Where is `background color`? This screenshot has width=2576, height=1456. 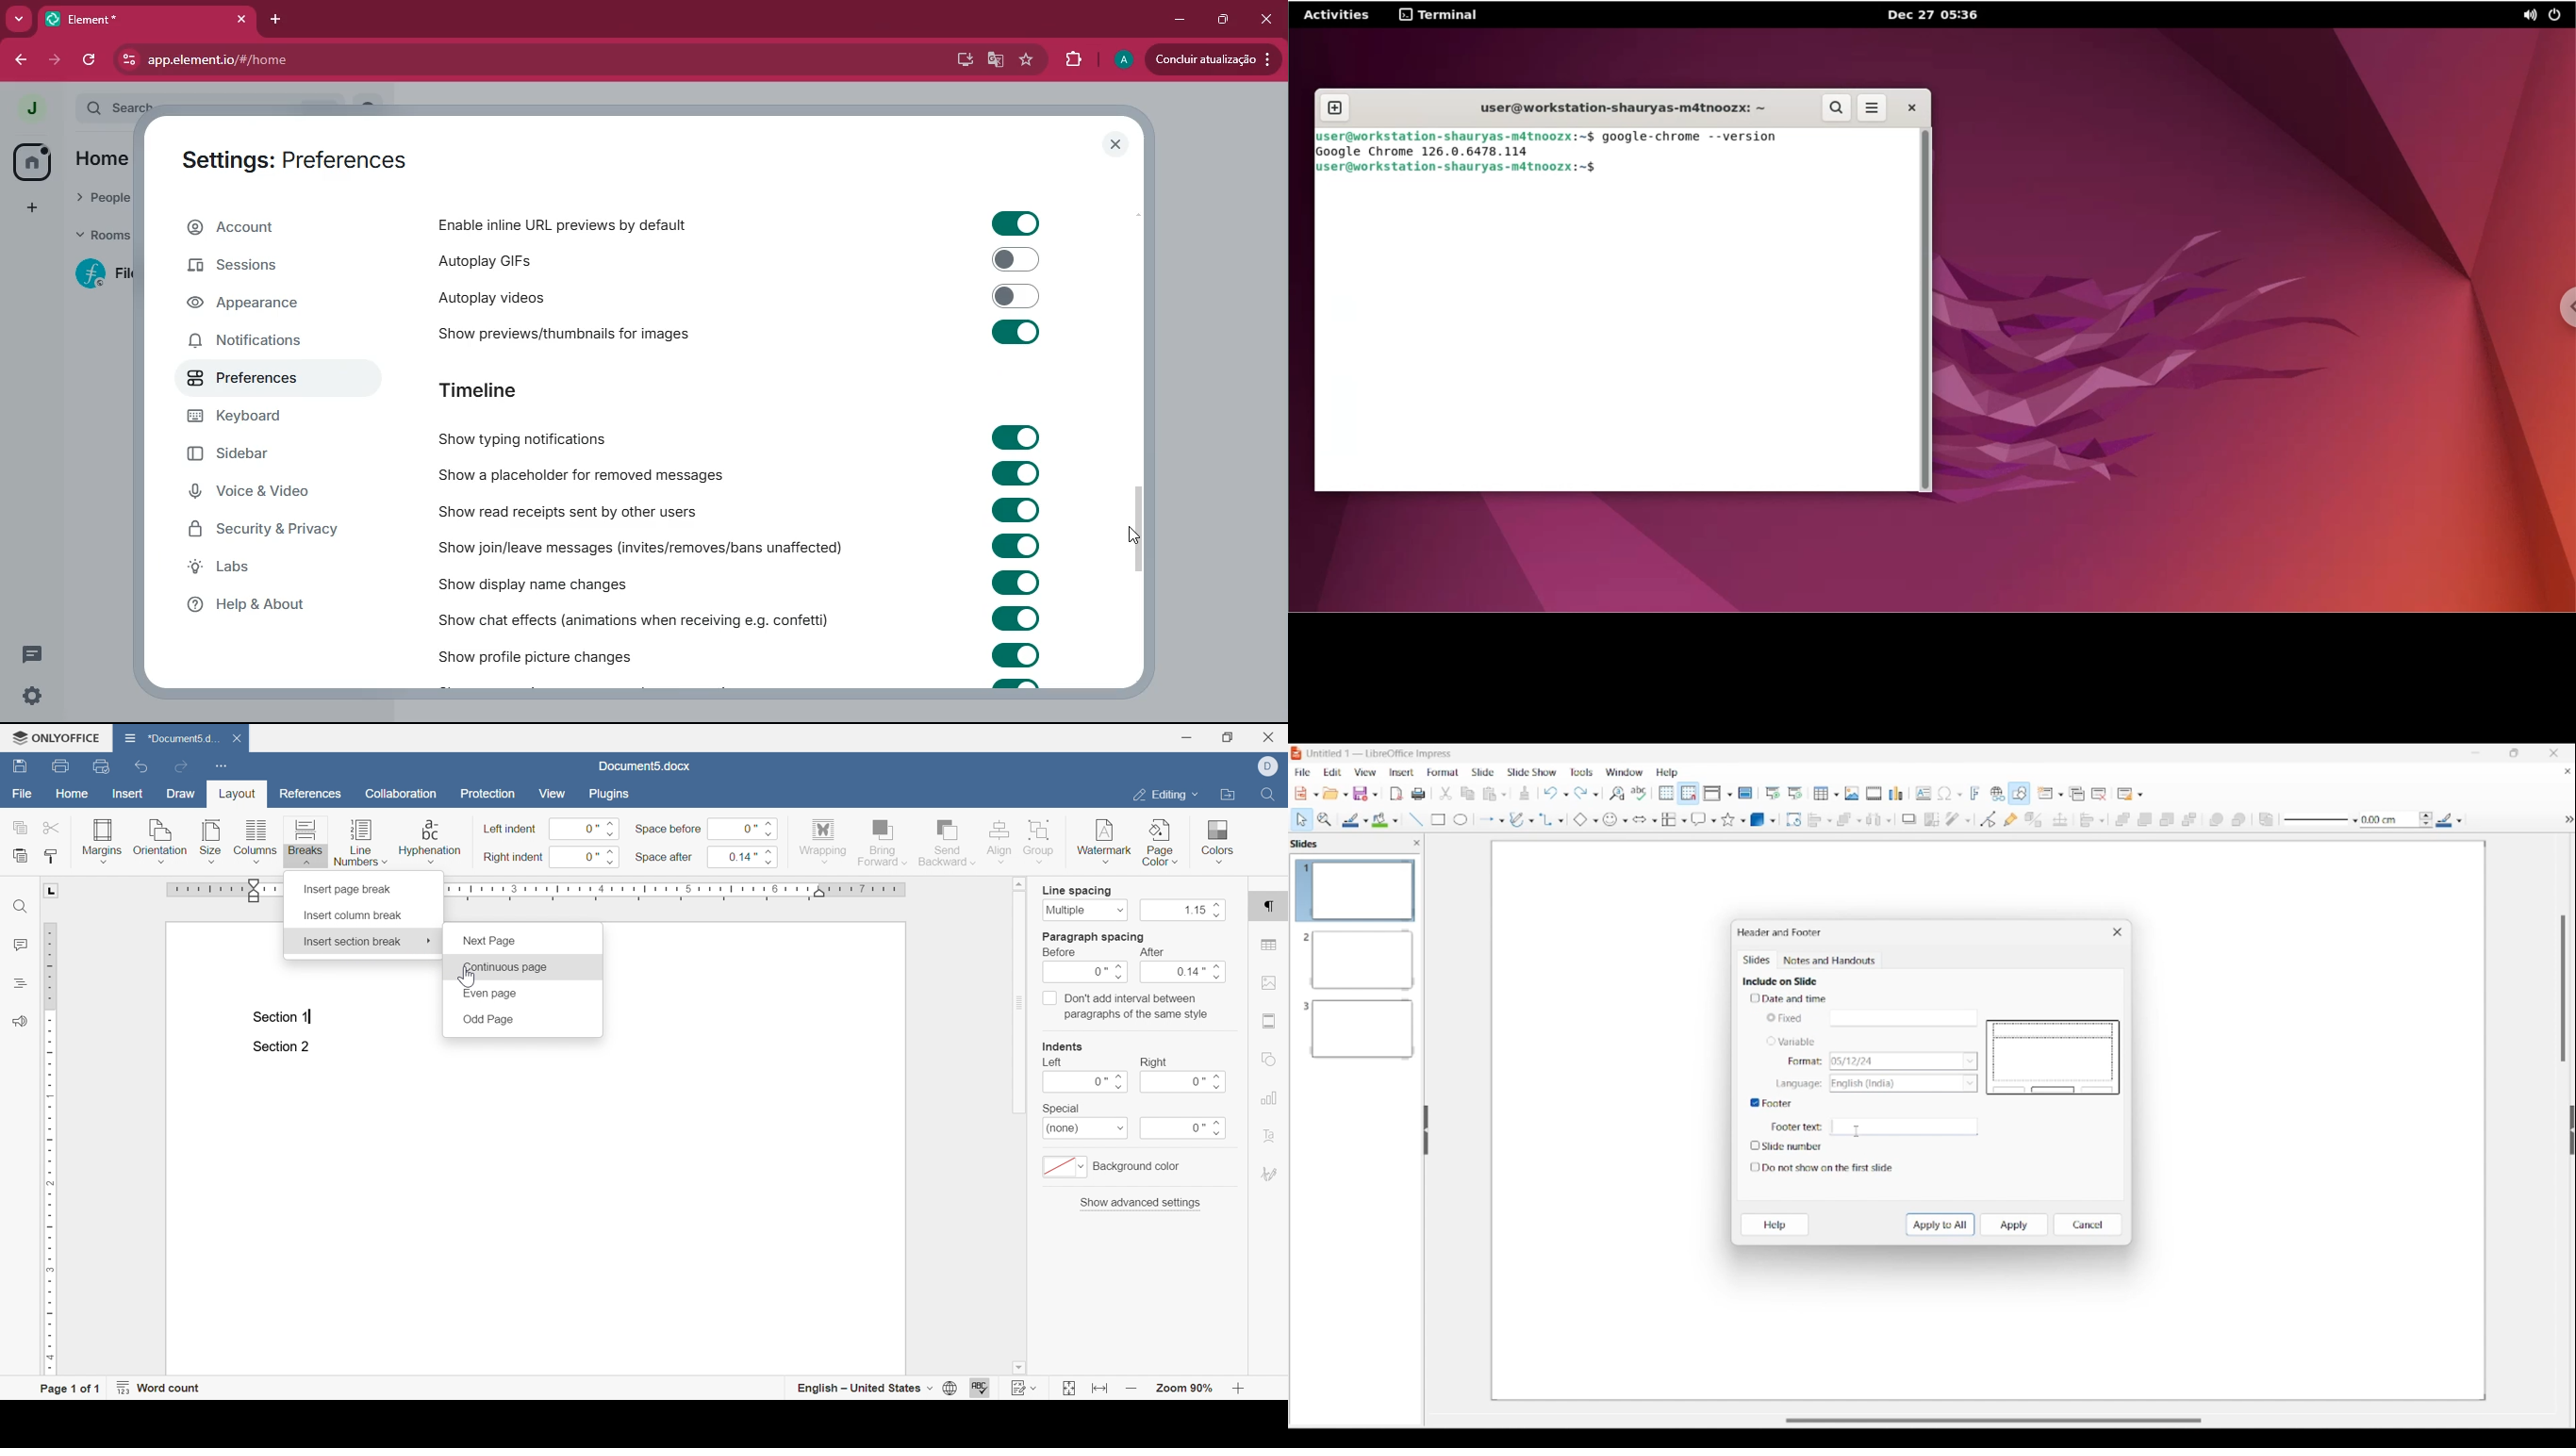 background color is located at coordinates (1115, 1167).